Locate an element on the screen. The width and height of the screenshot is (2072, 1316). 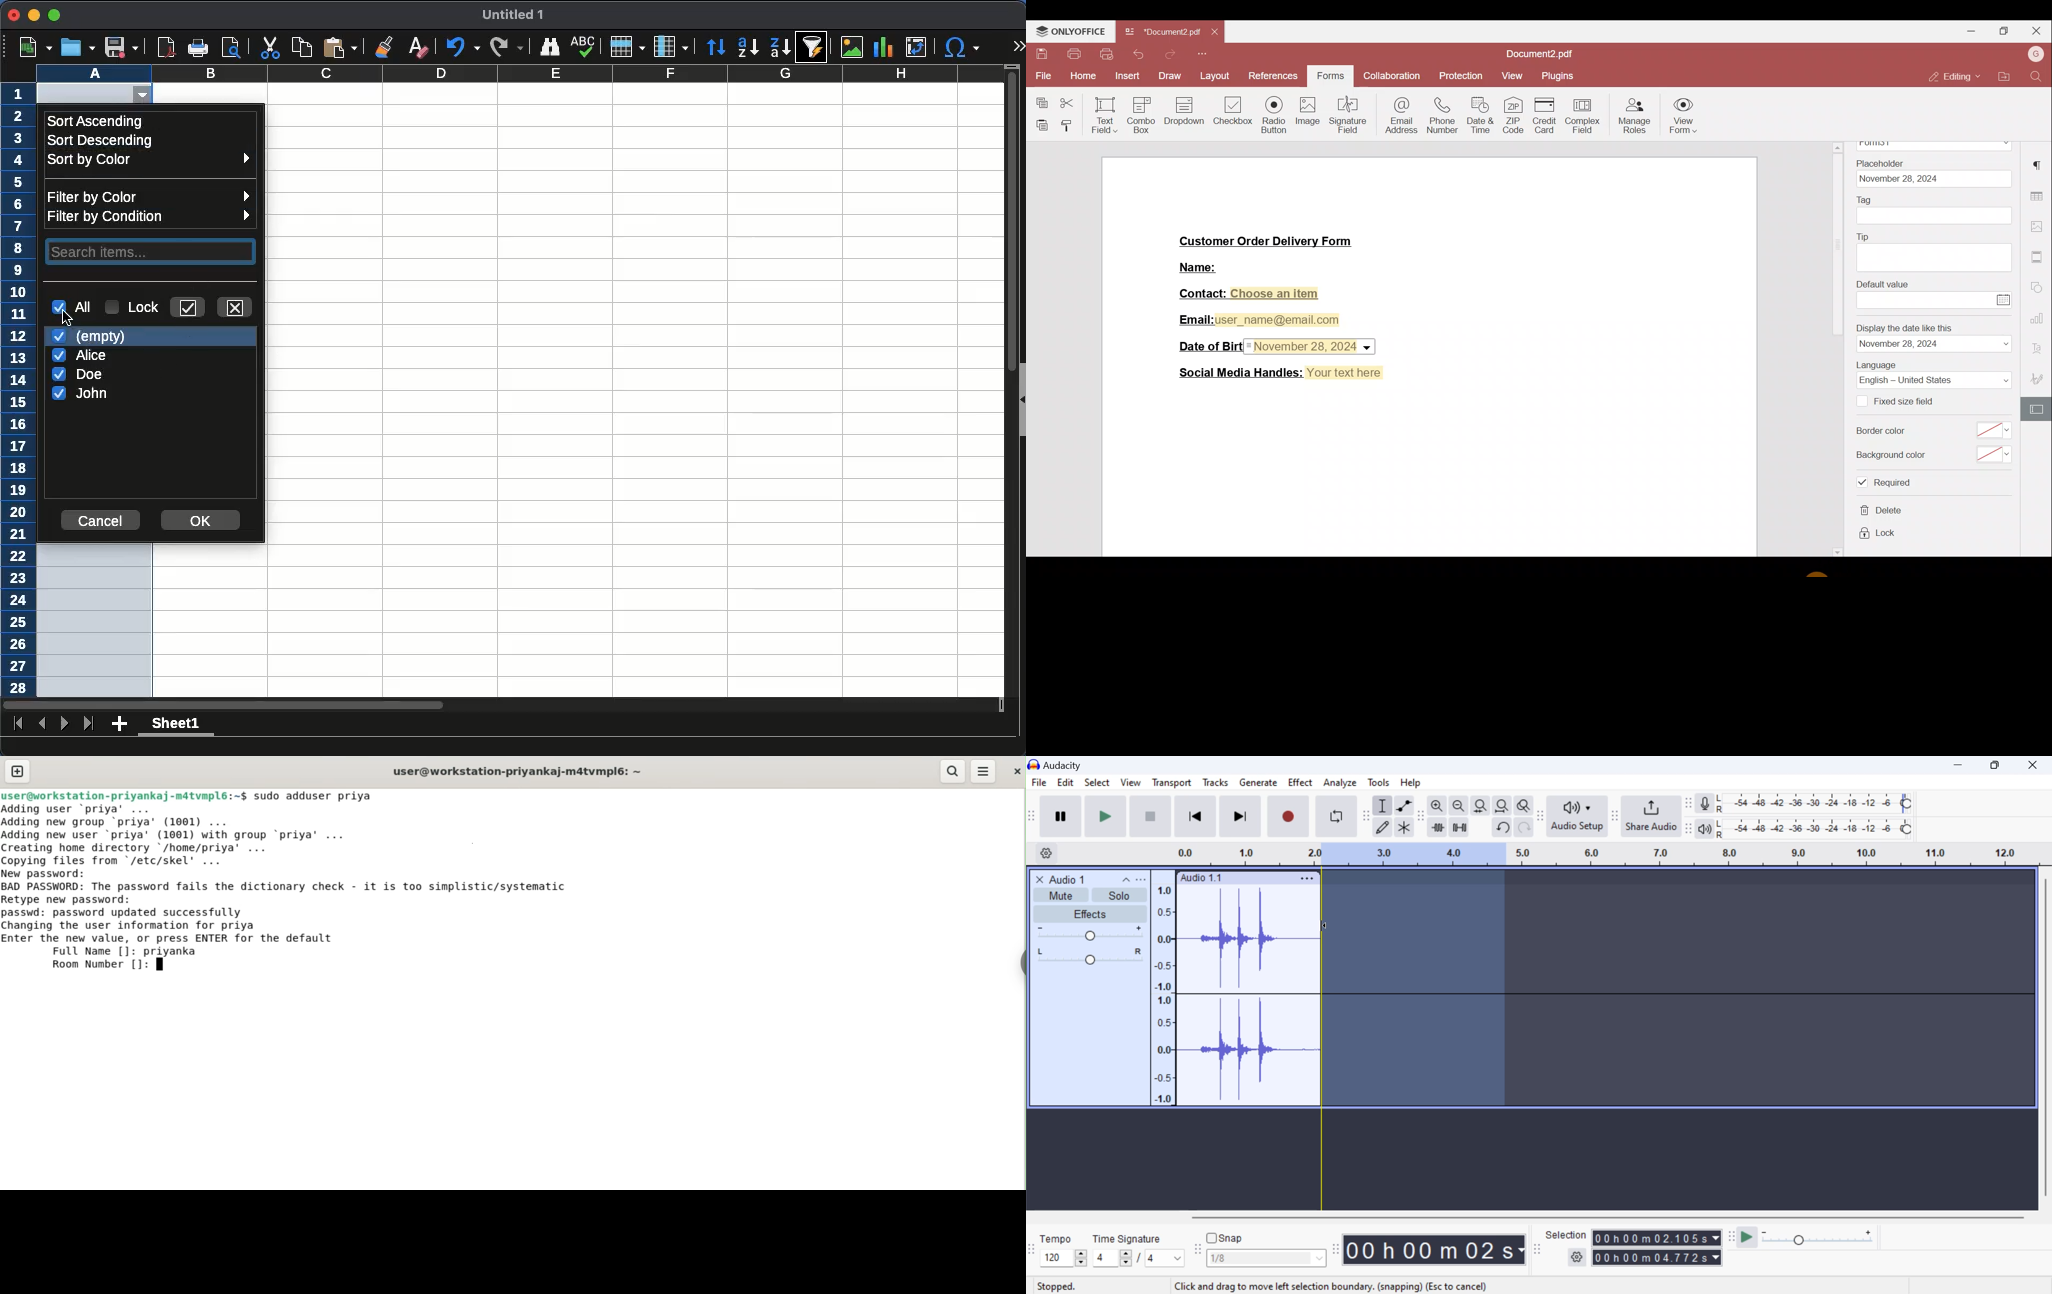
expand is located at coordinates (1017, 45).